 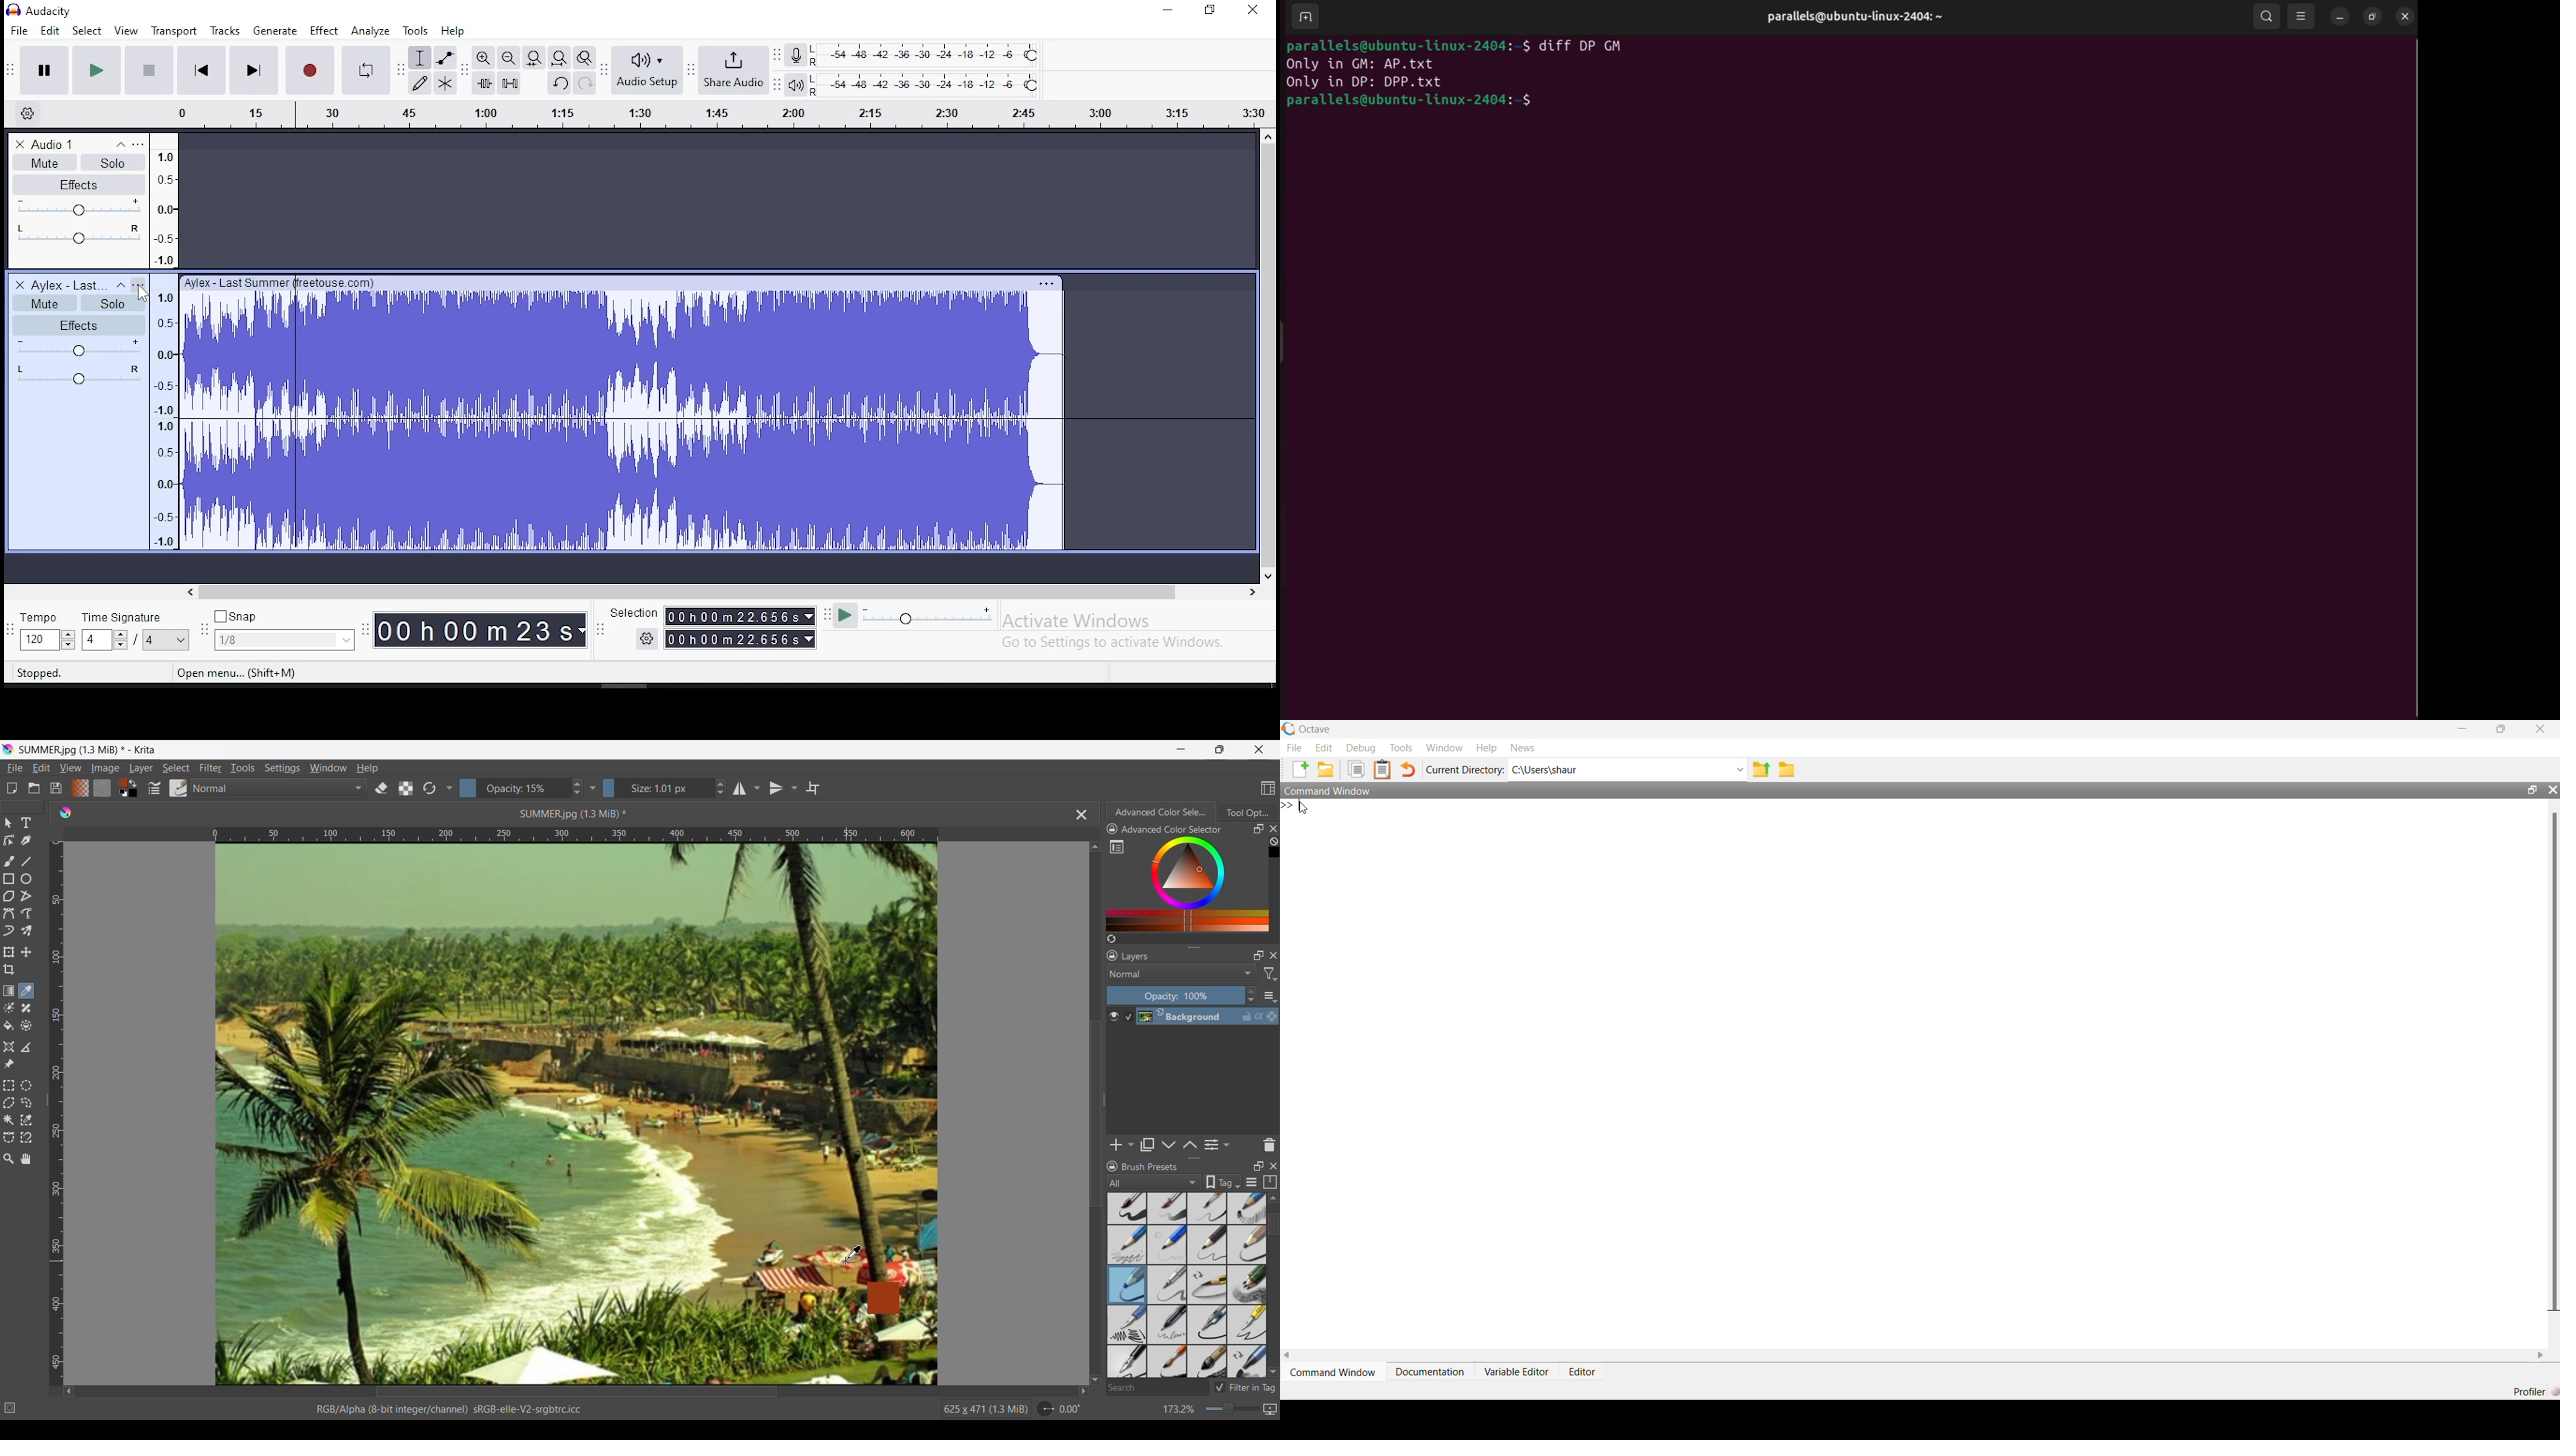 I want to click on volume, so click(x=78, y=348).